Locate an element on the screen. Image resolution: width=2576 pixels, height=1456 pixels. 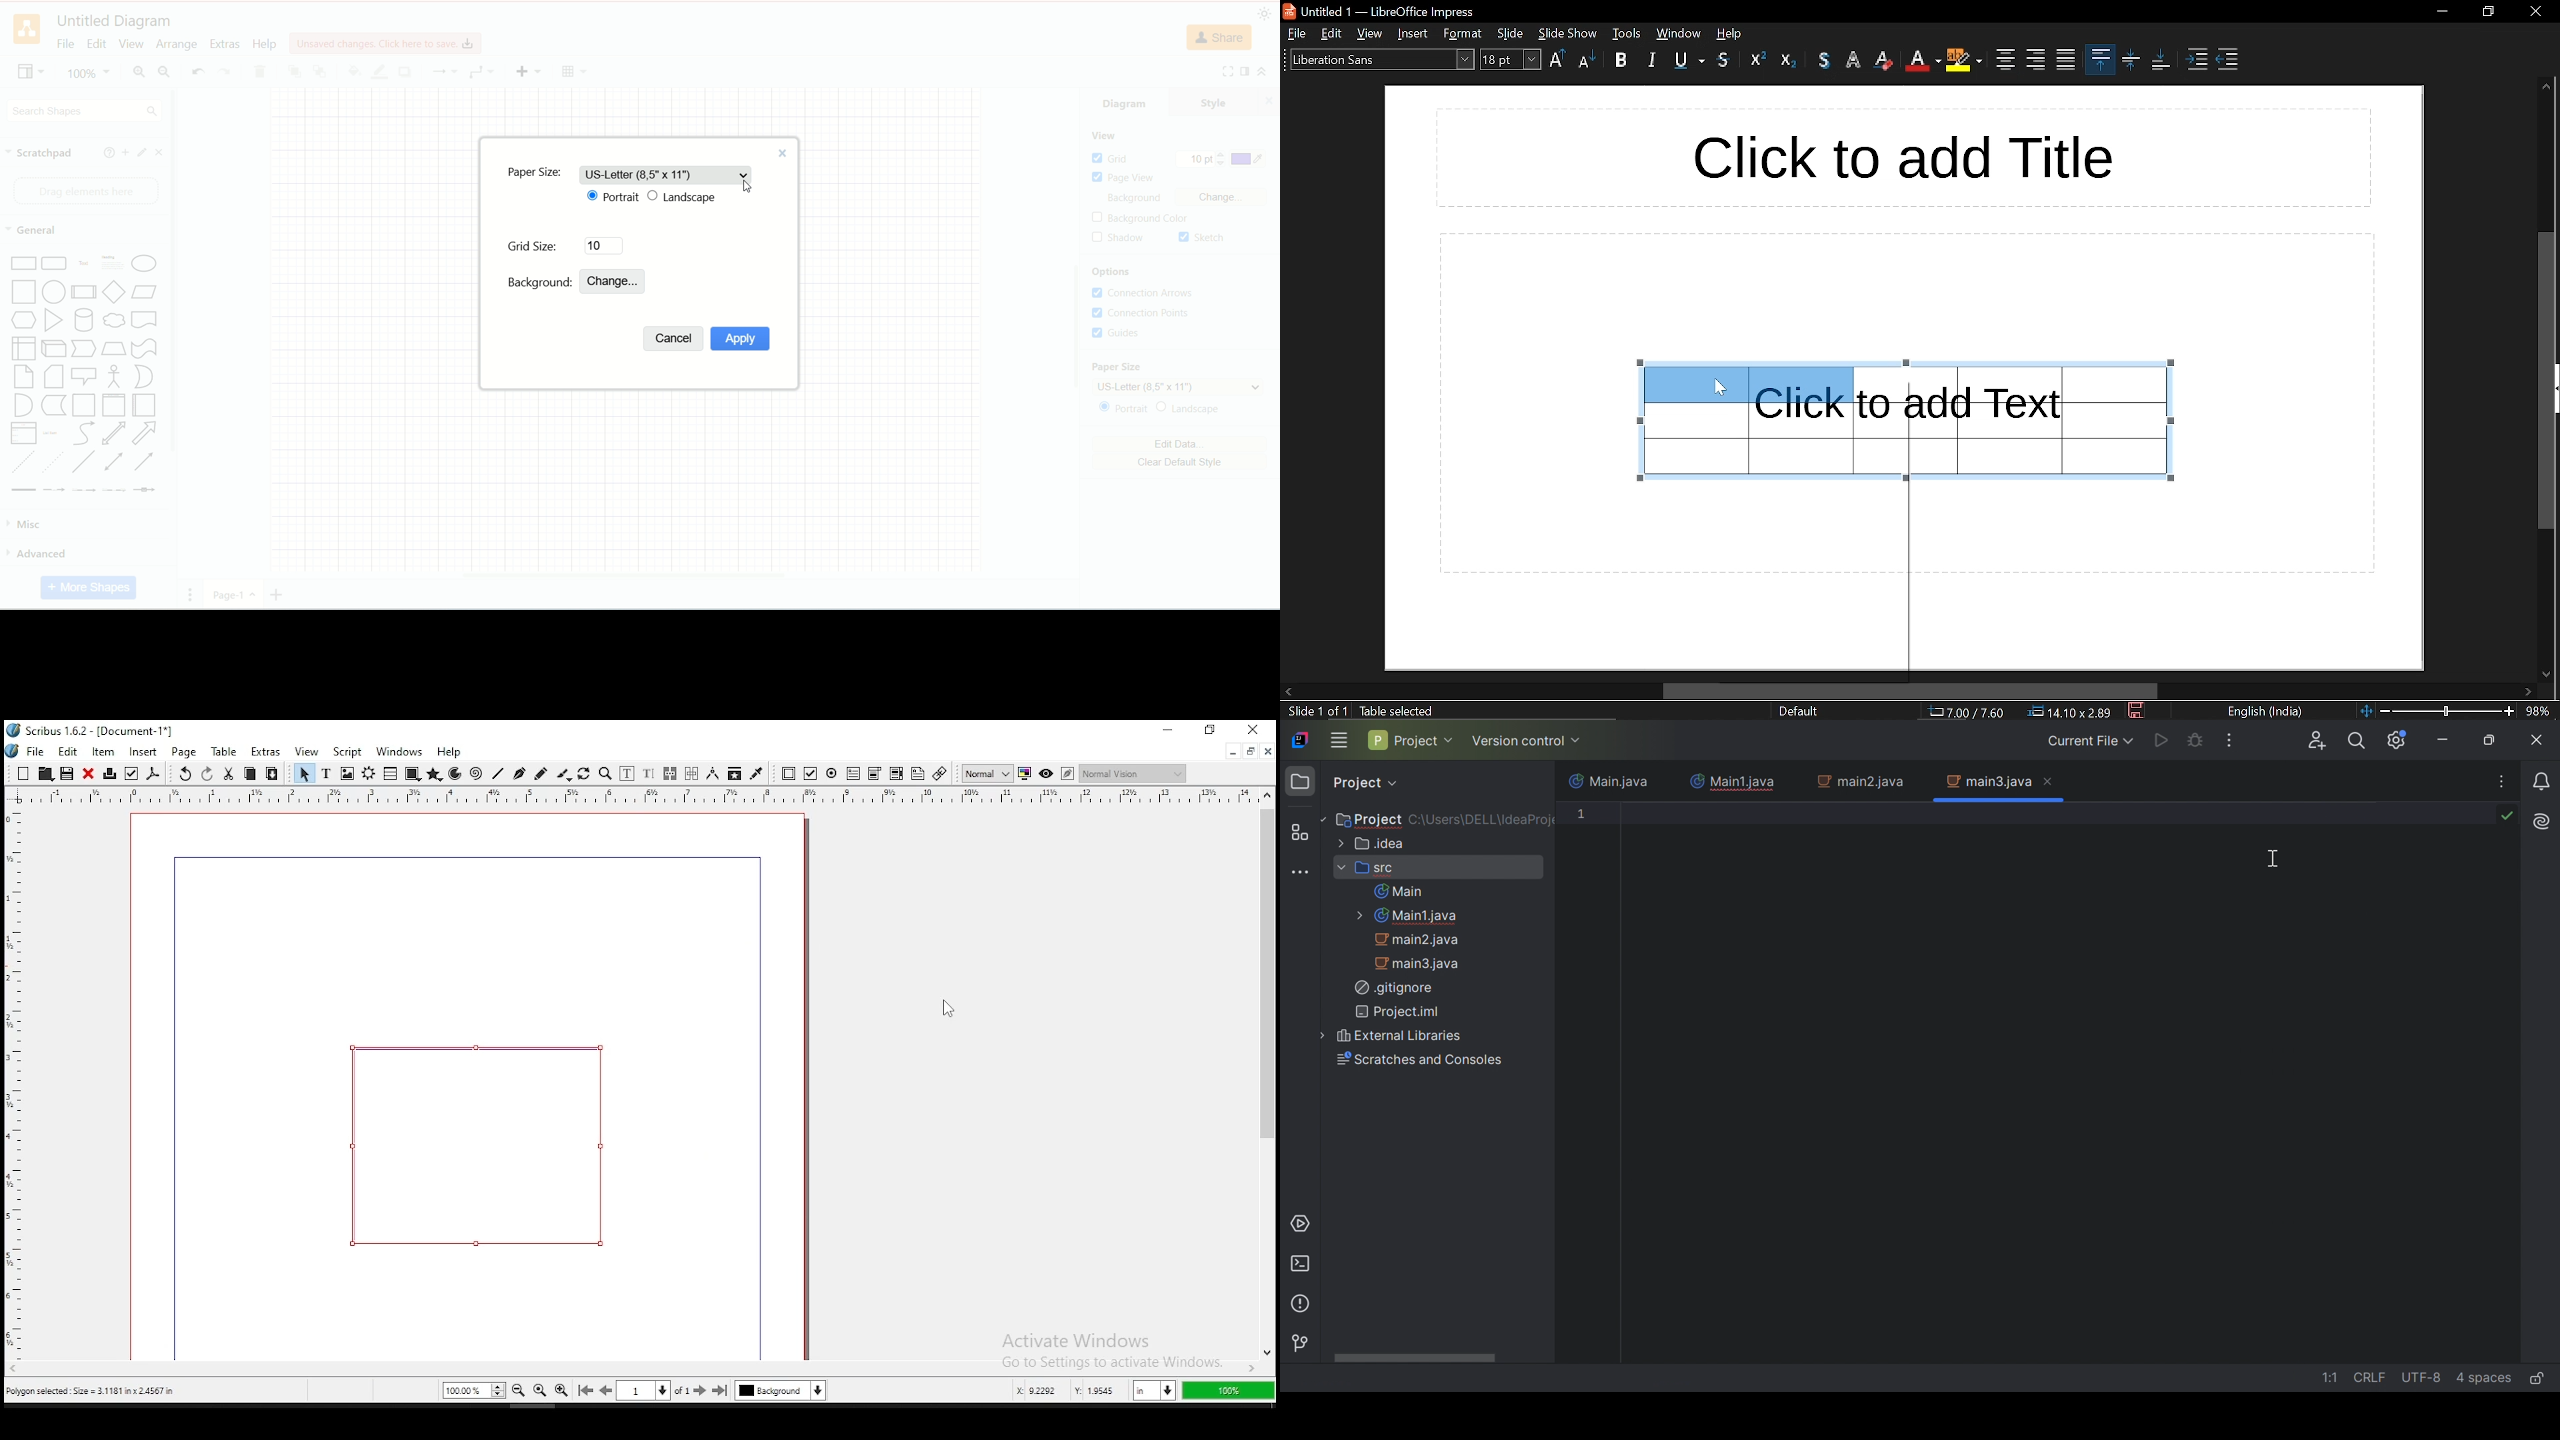
Vertical Container is located at coordinates (113, 406).